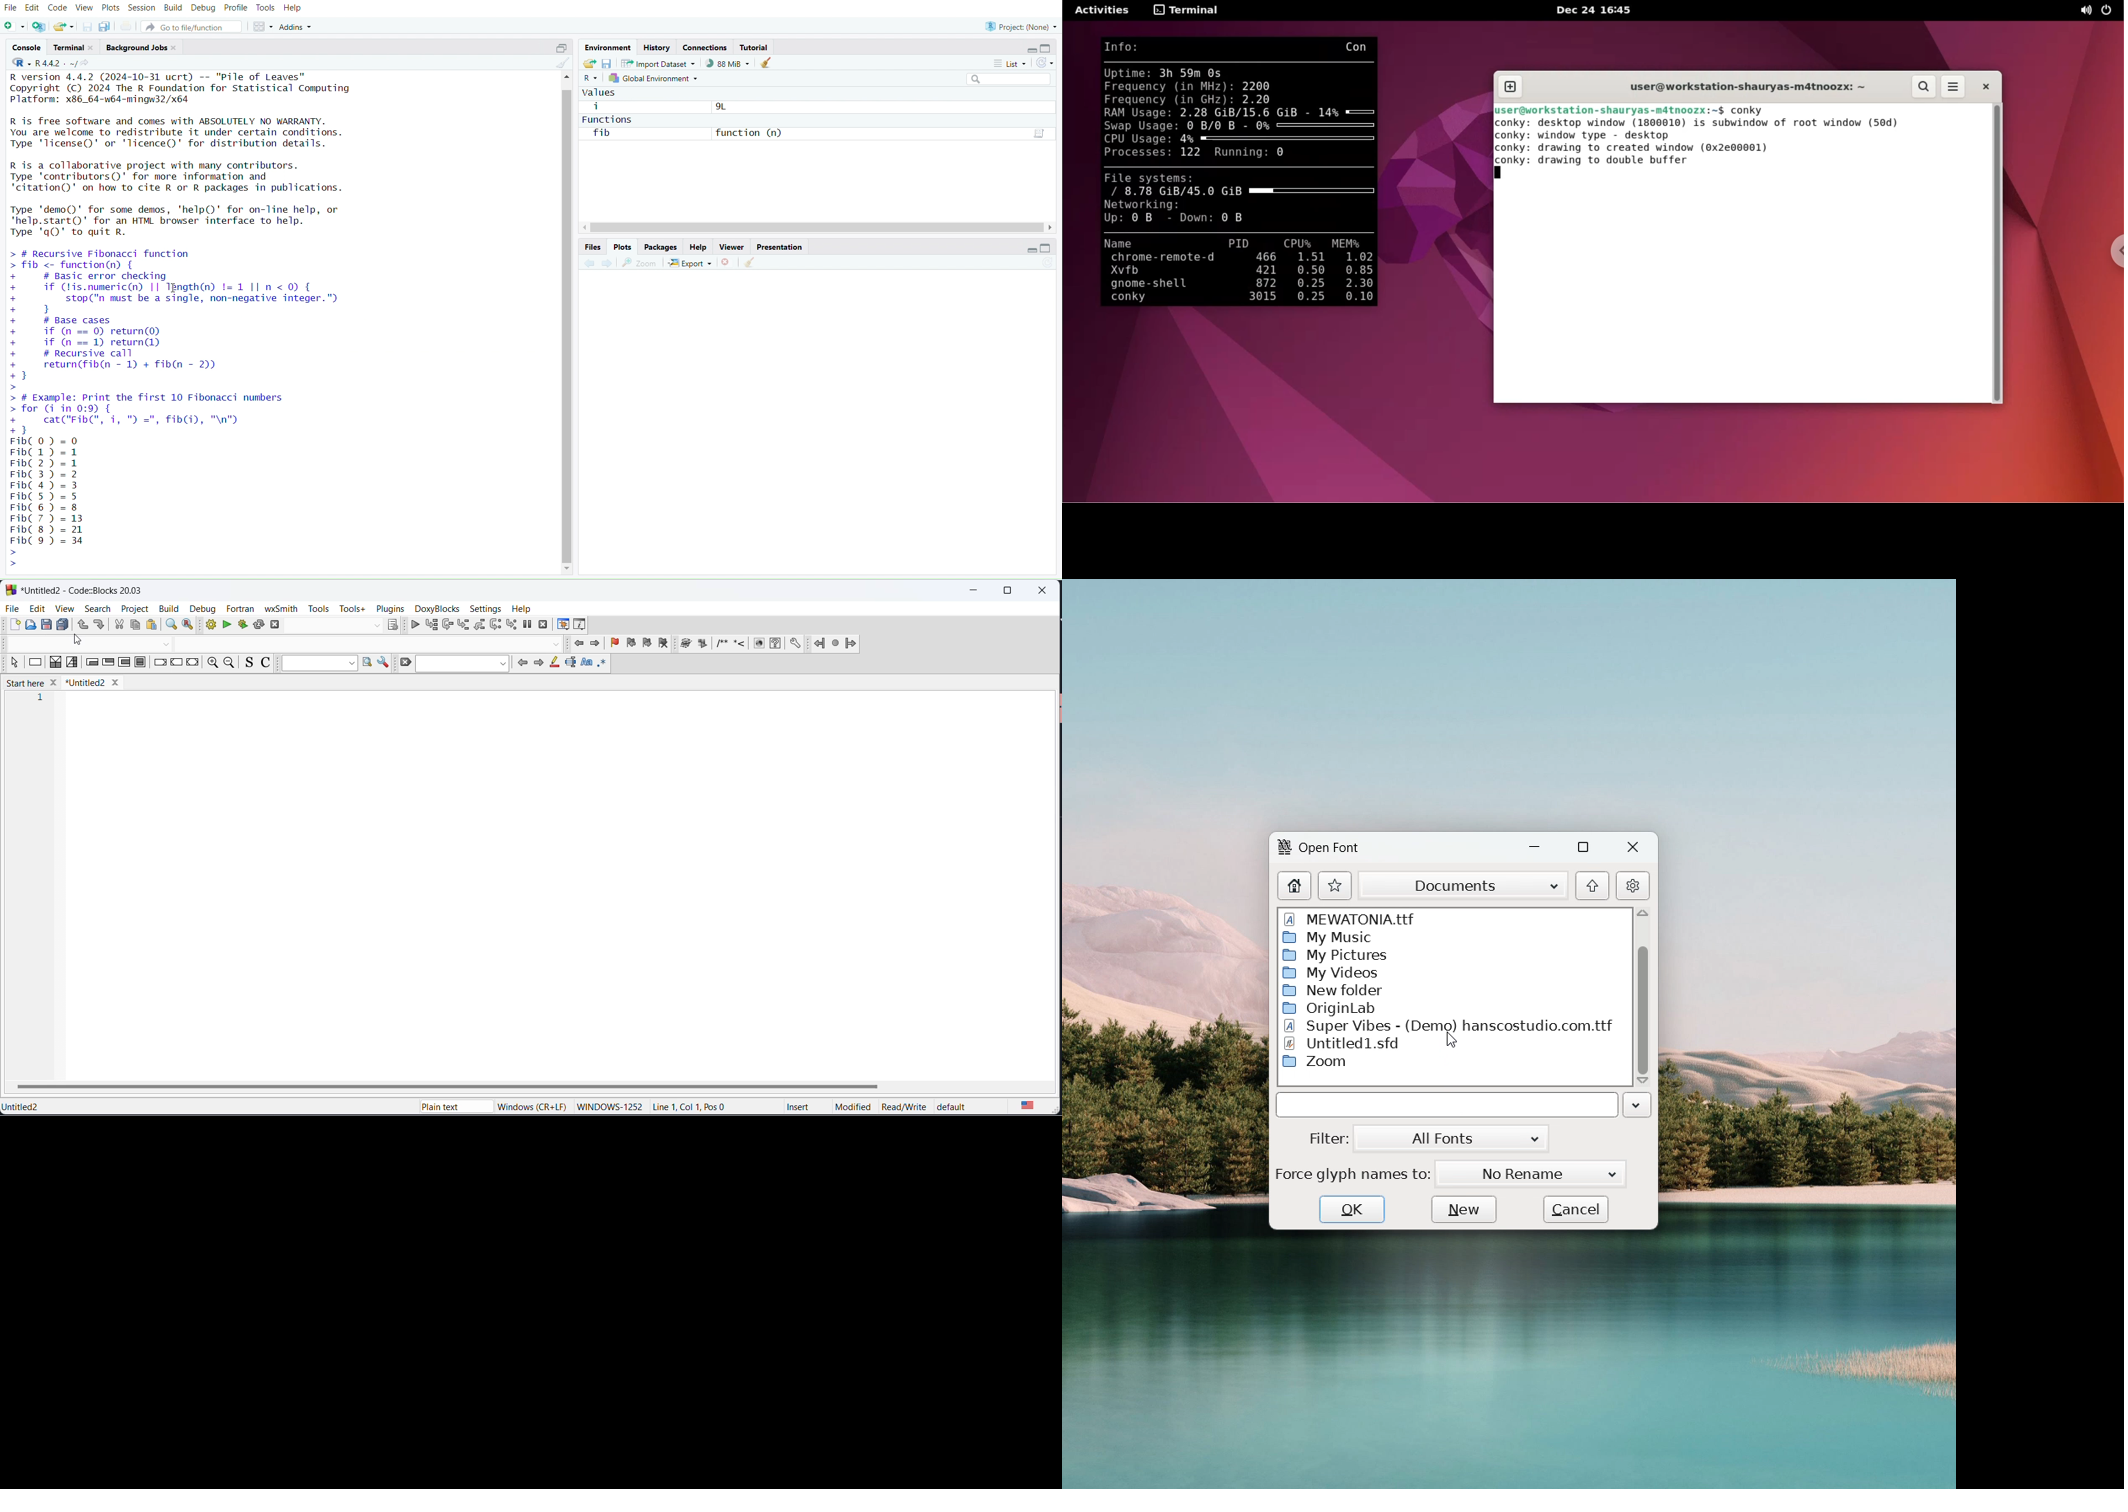  What do you see at coordinates (432, 628) in the screenshot?
I see `run to cursor` at bounding box center [432, 628].